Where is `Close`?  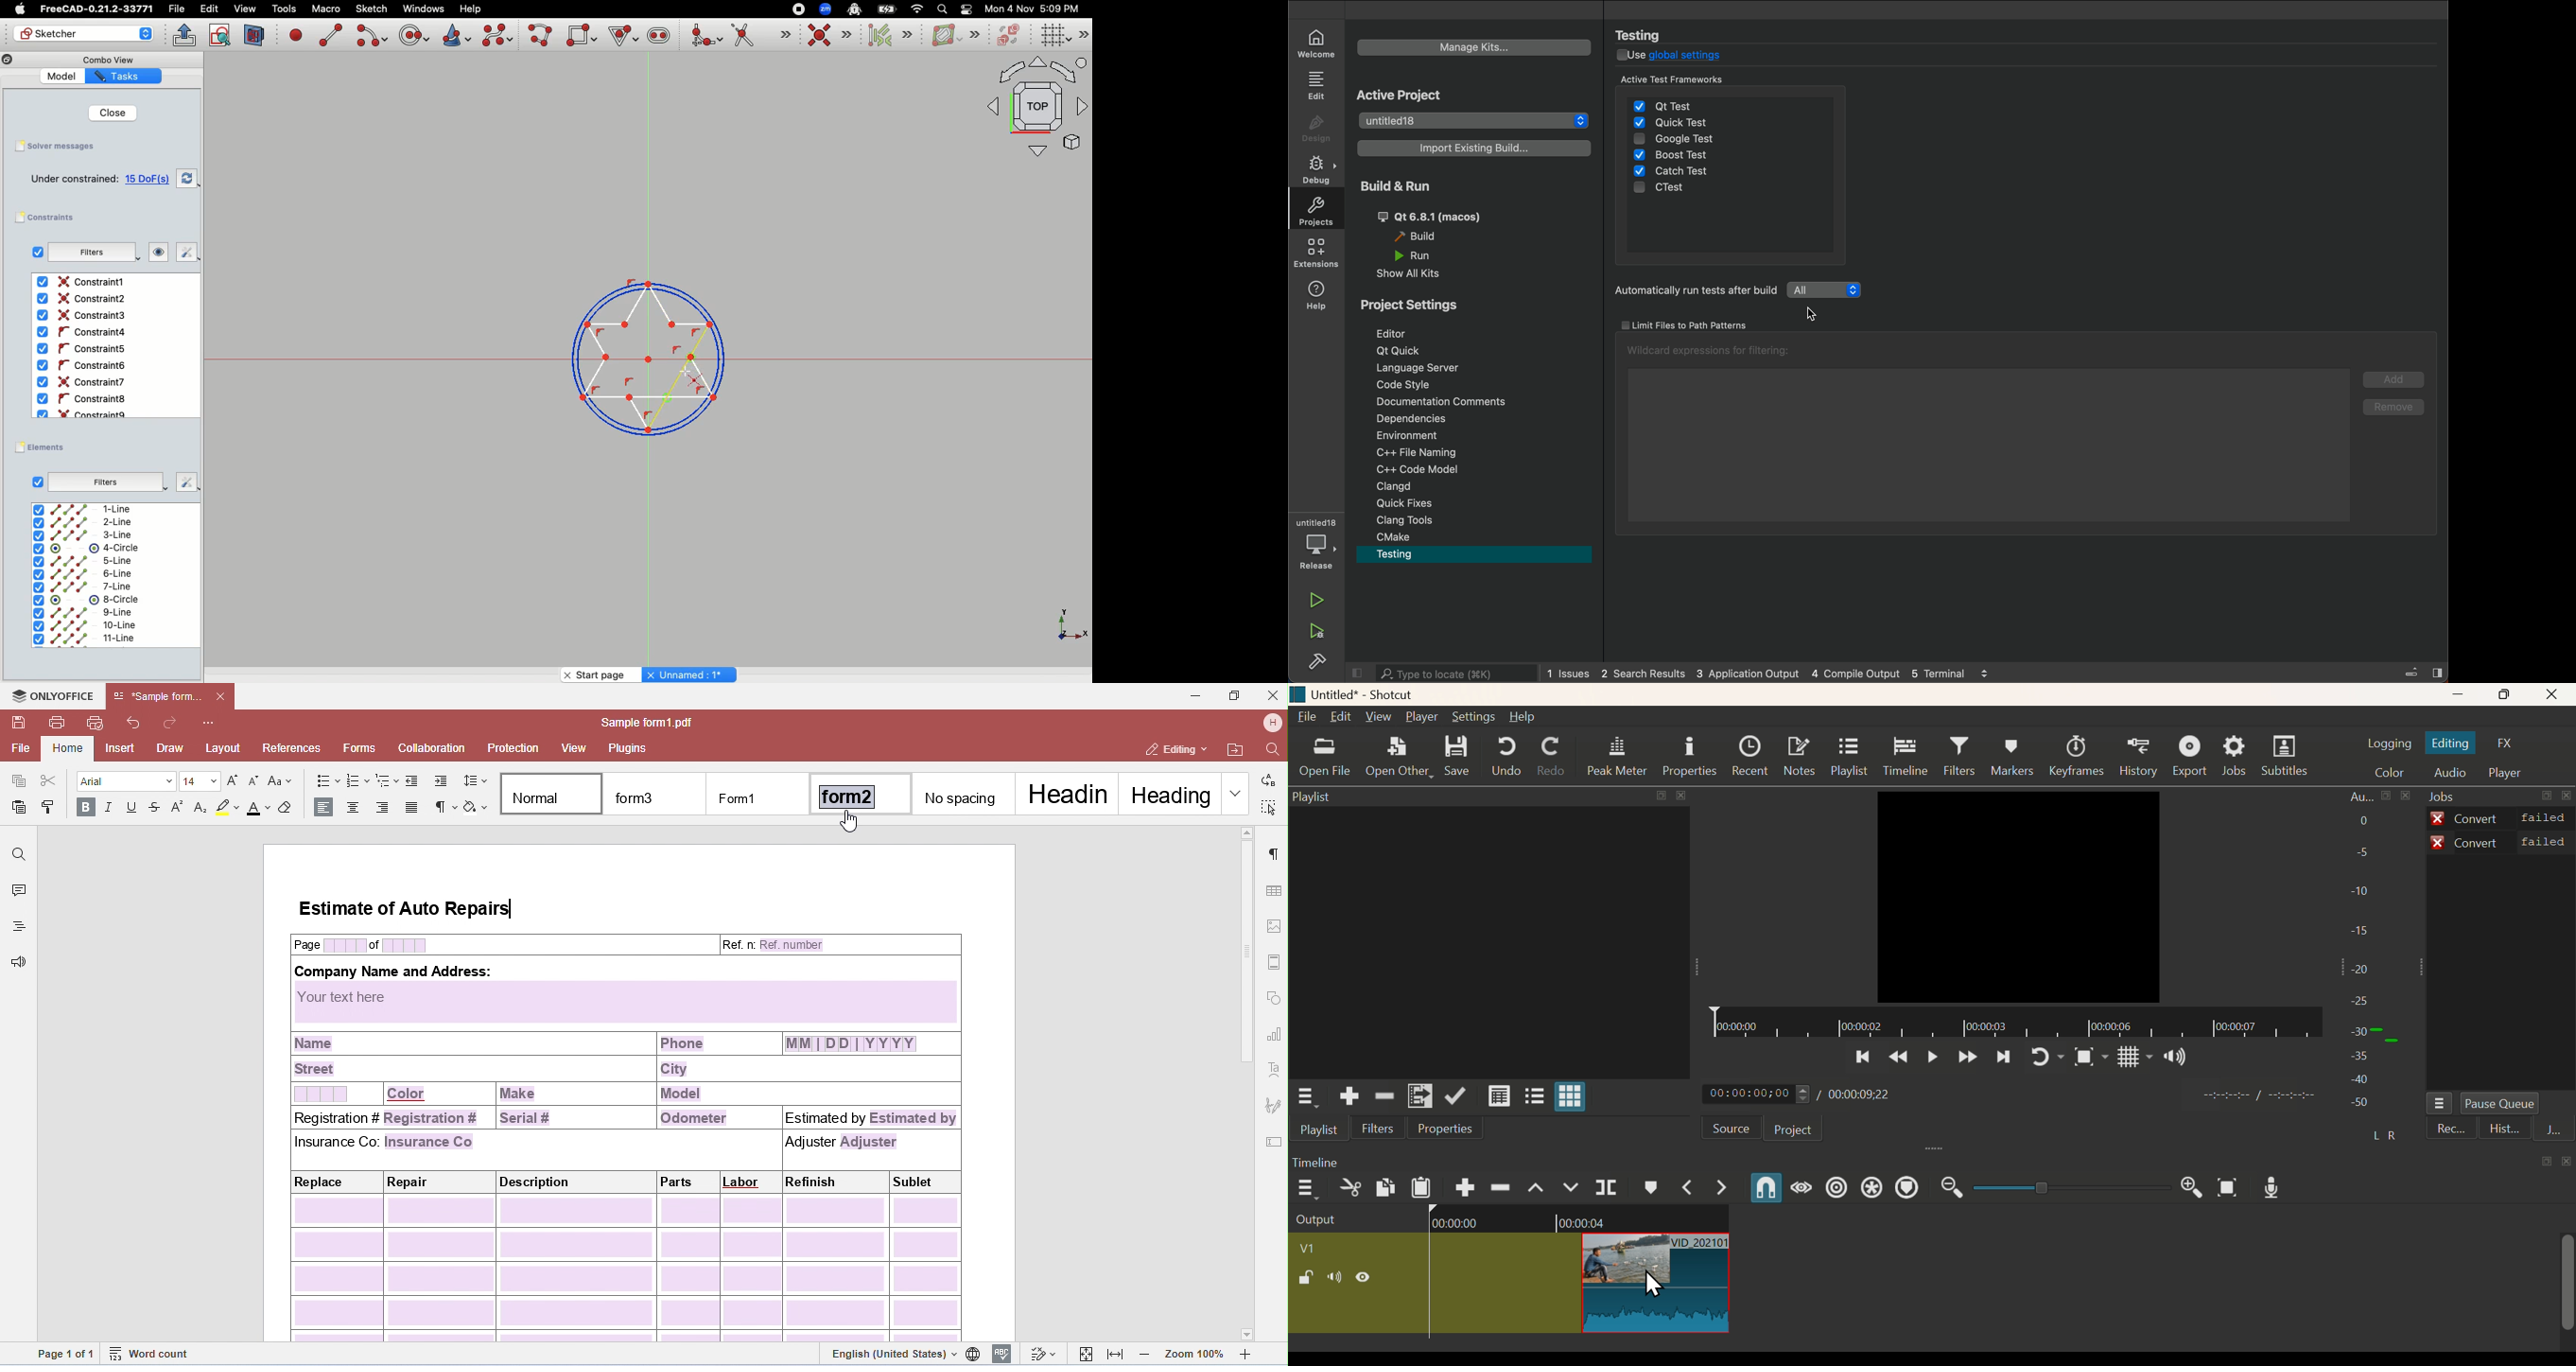 Close is located at coordinates (106, 112).